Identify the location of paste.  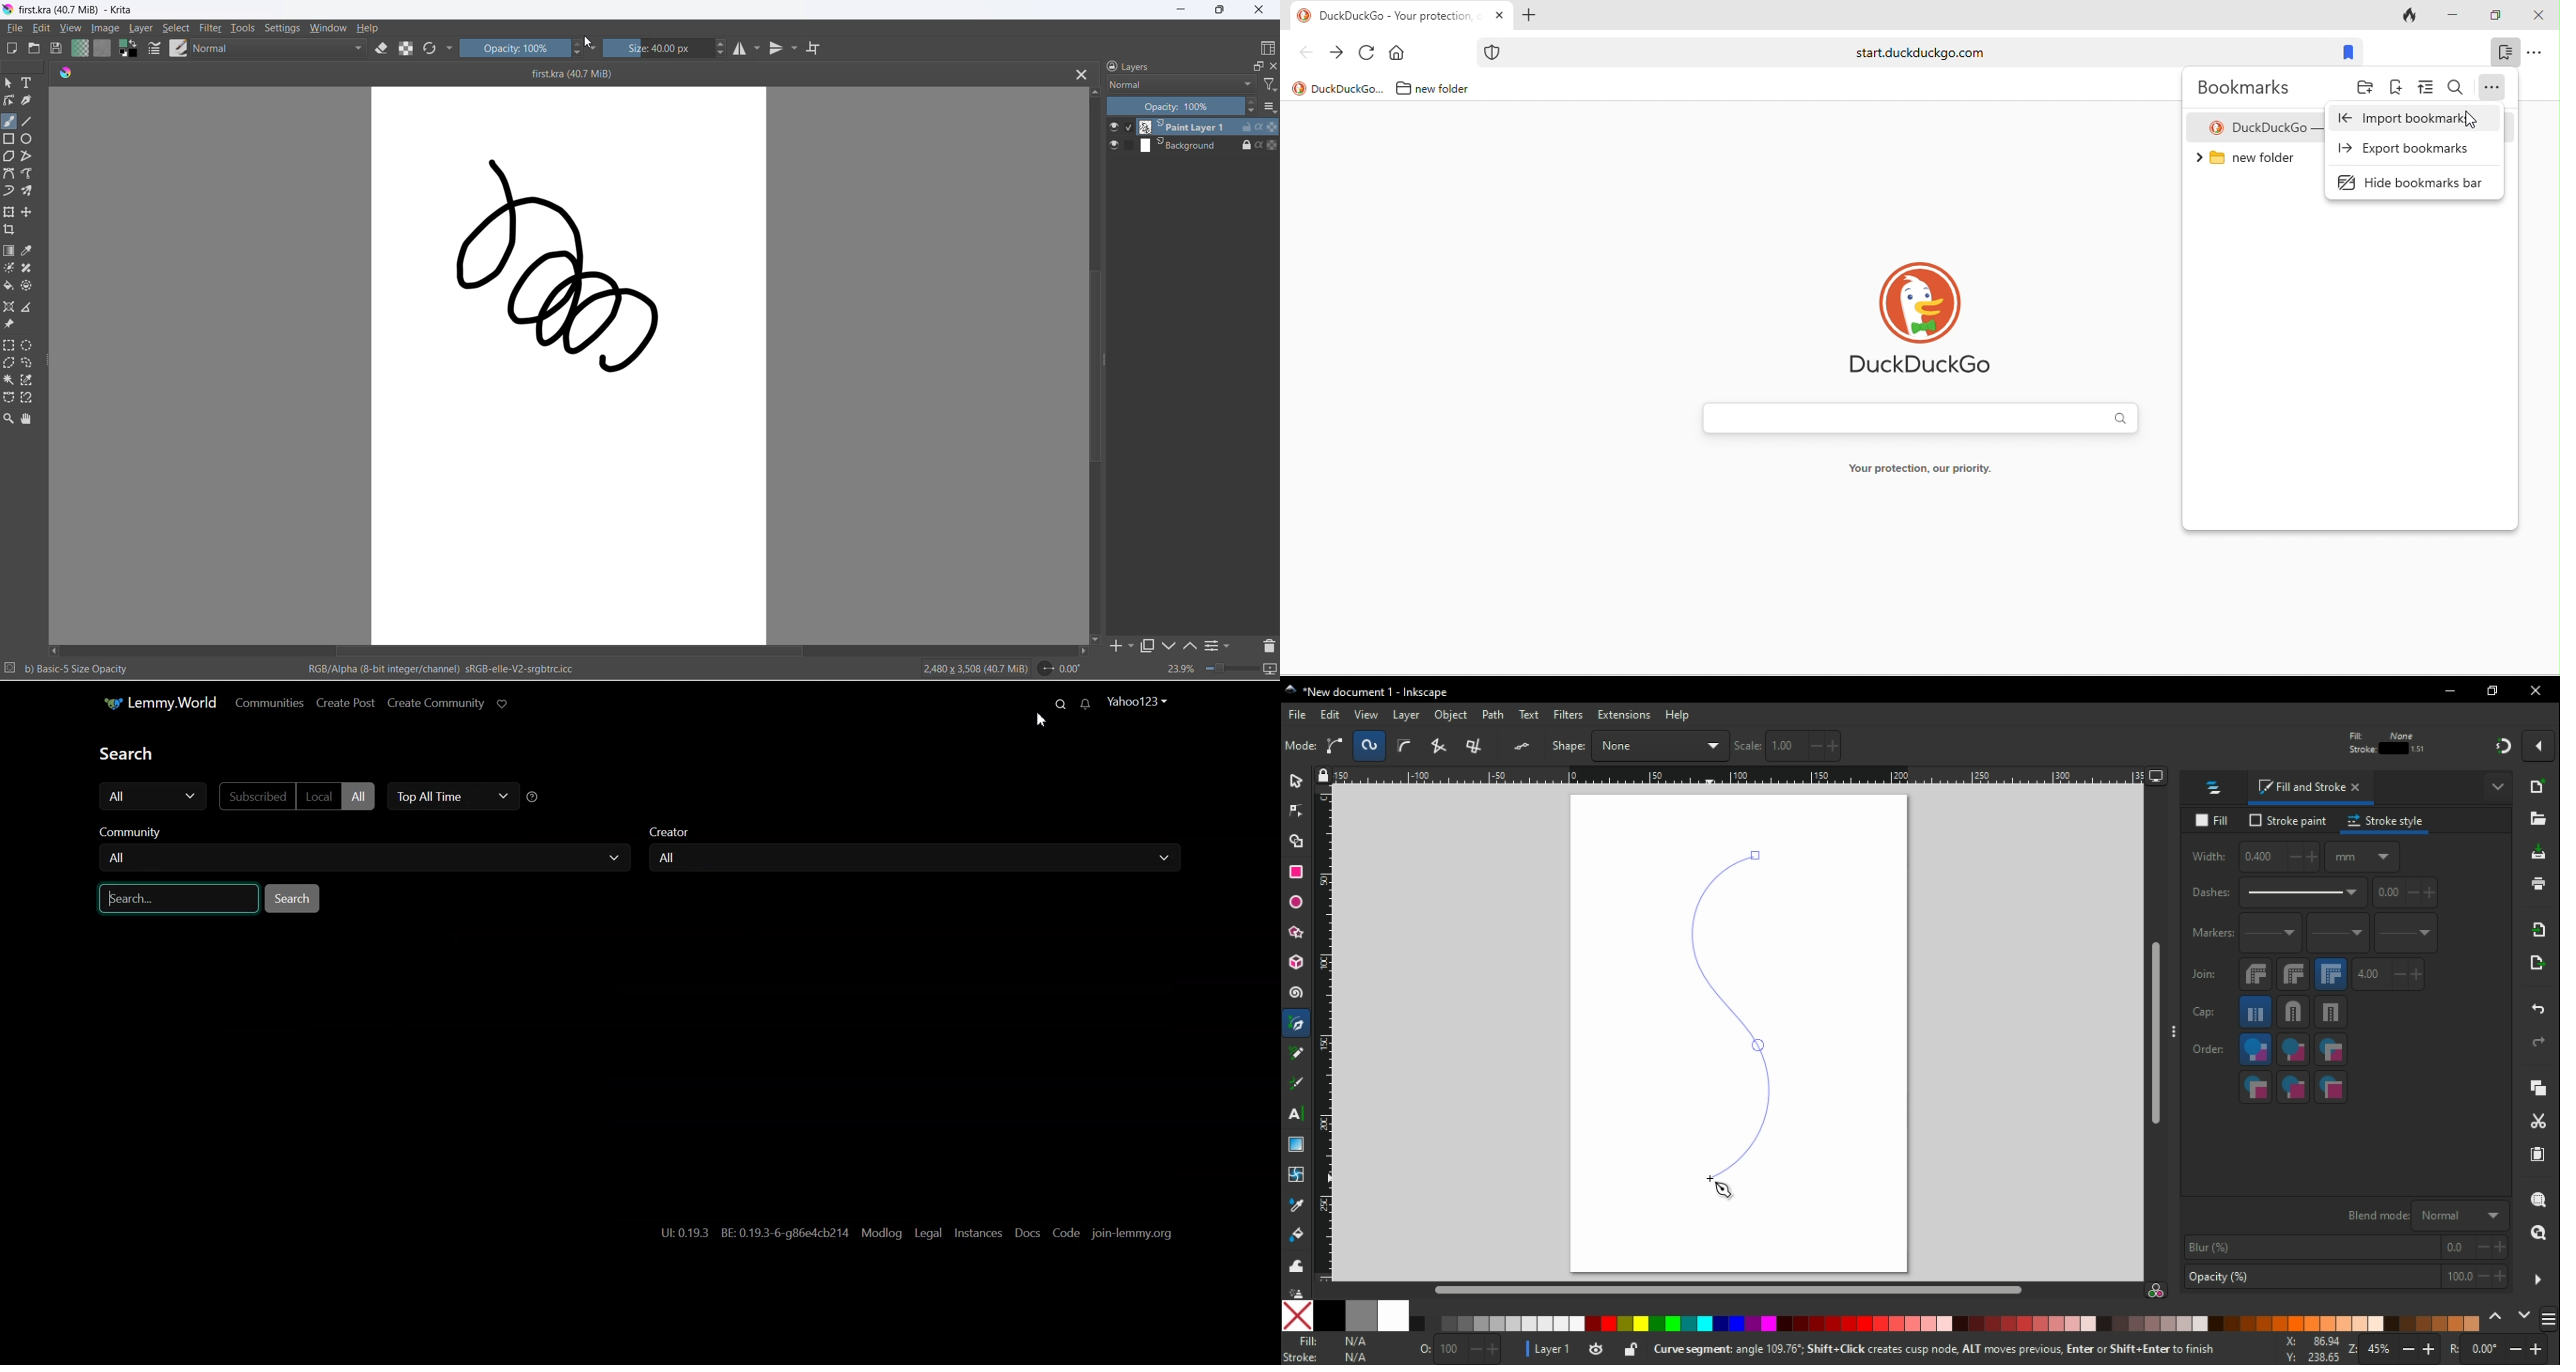
(2538, 1156).